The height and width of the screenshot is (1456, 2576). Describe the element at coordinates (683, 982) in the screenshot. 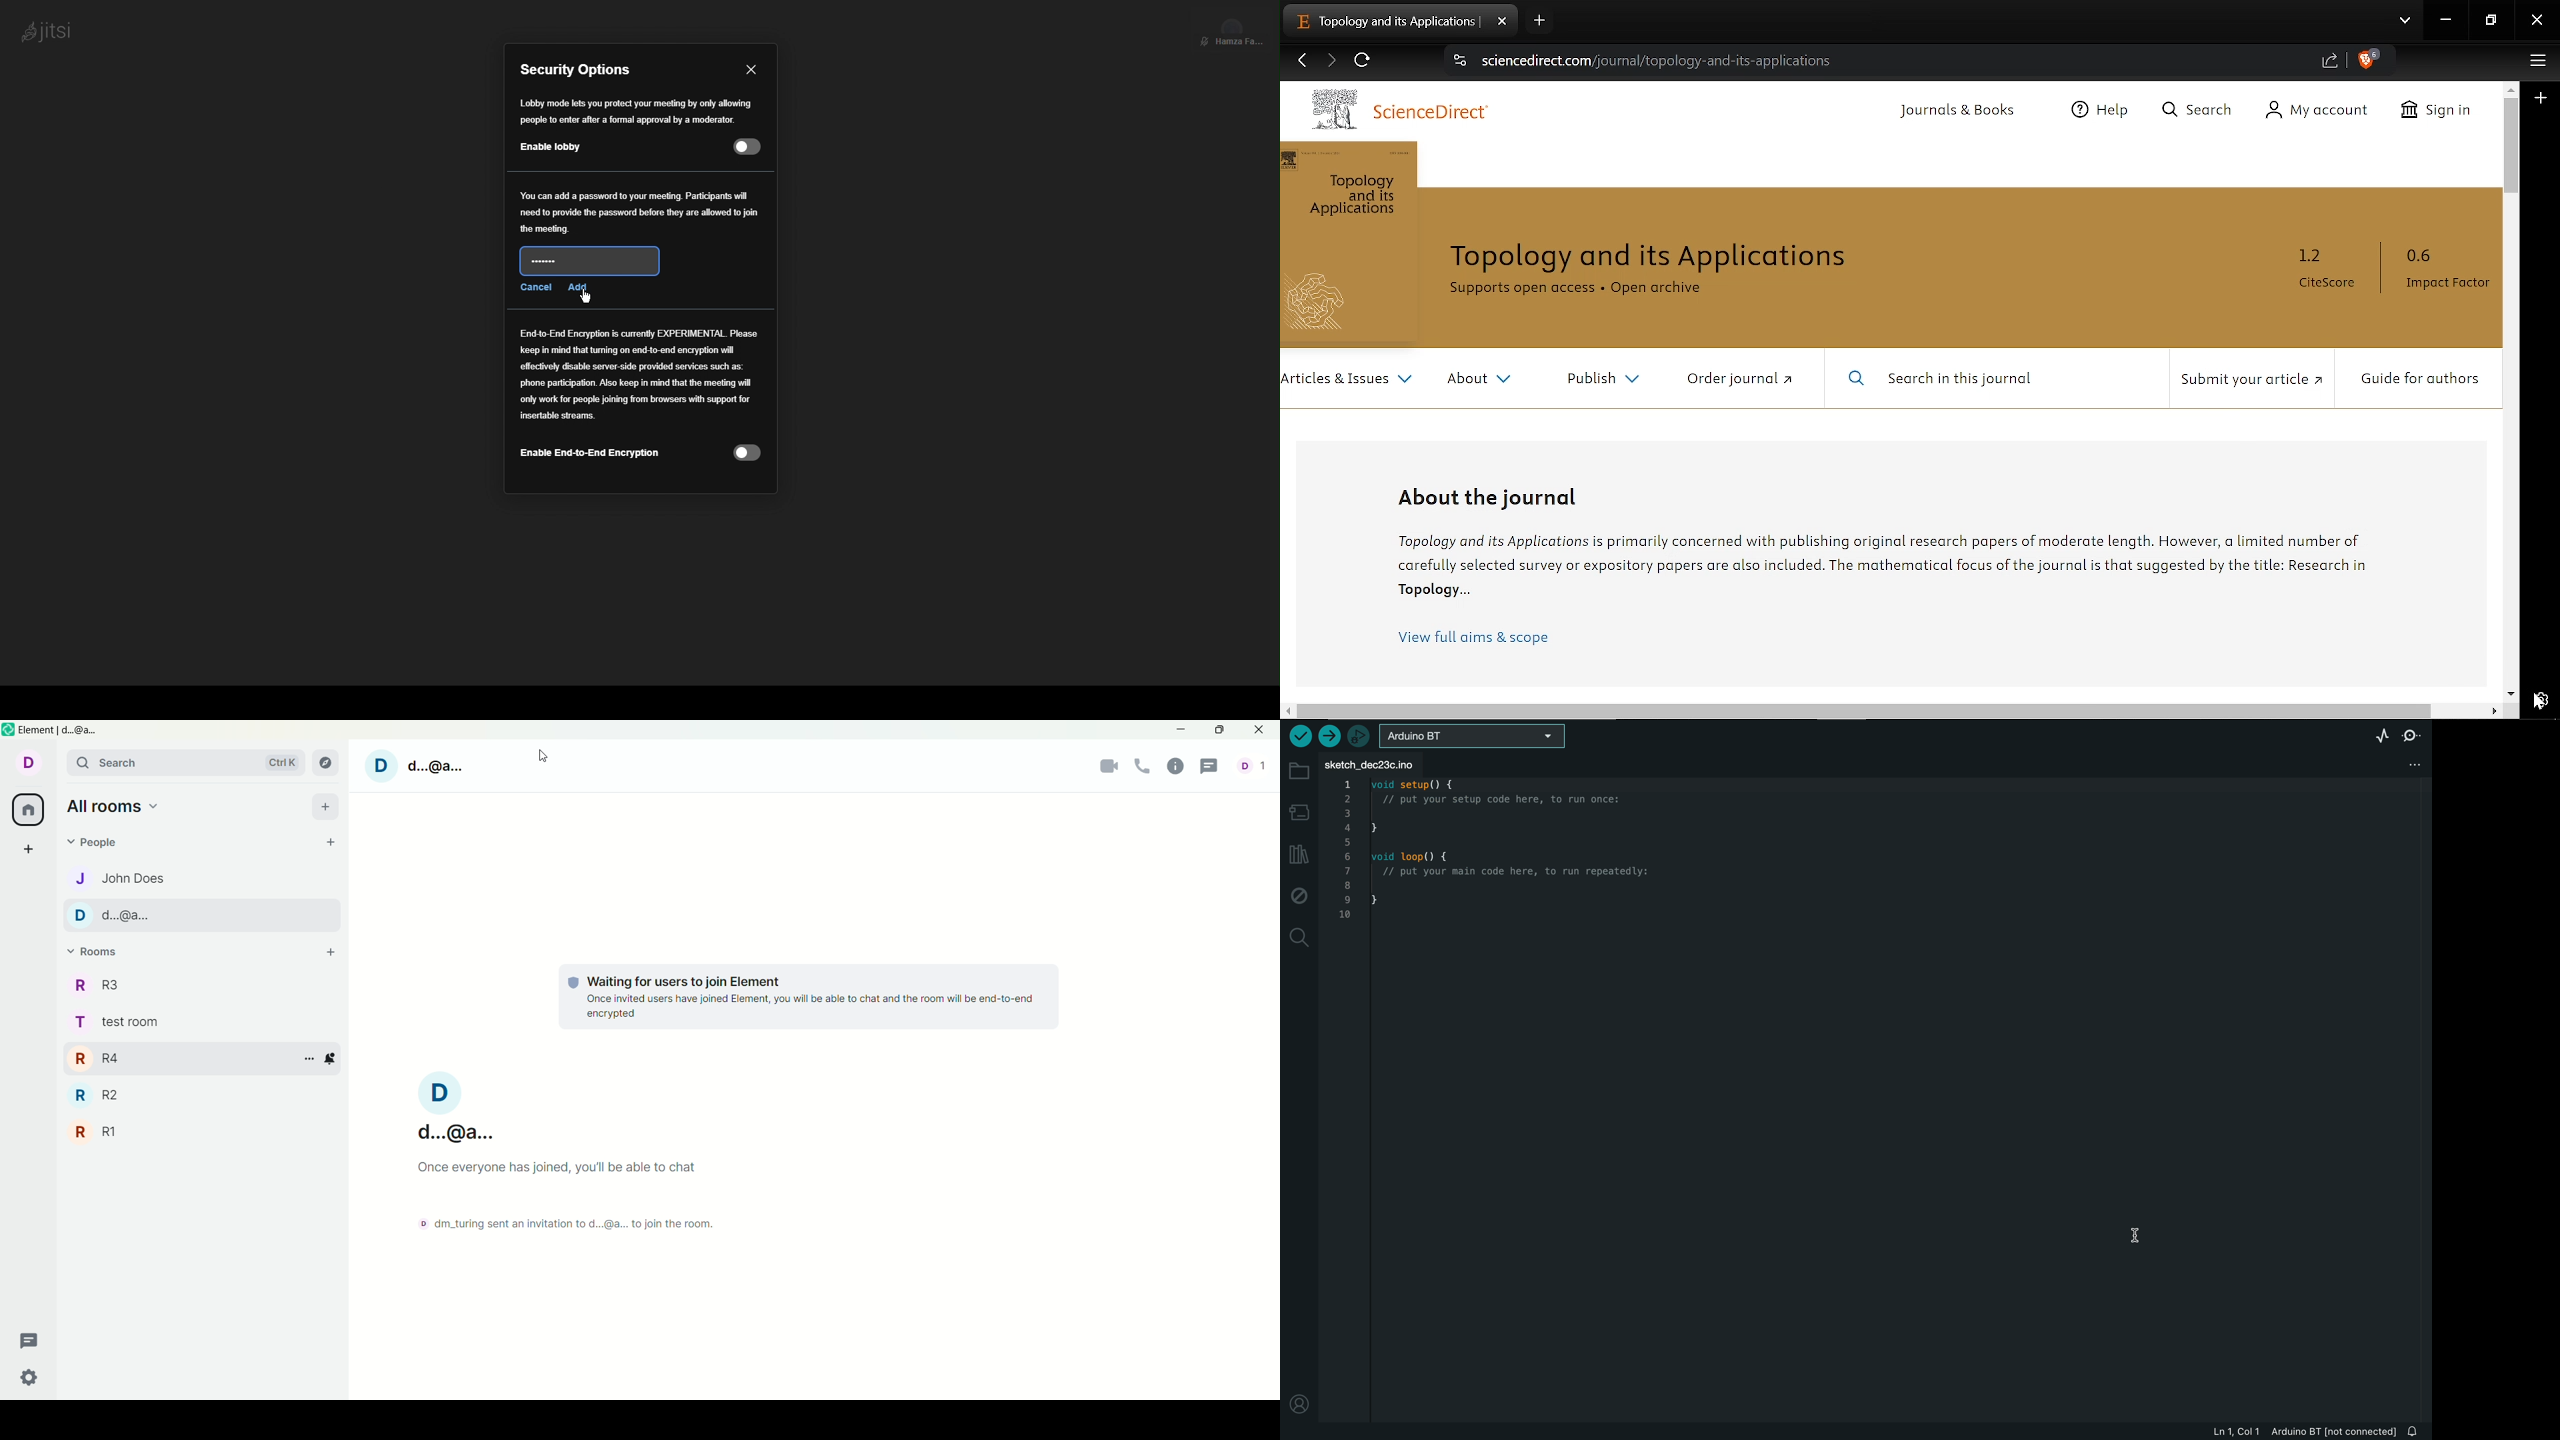

I see `Waiting for users to join Element` at that location.